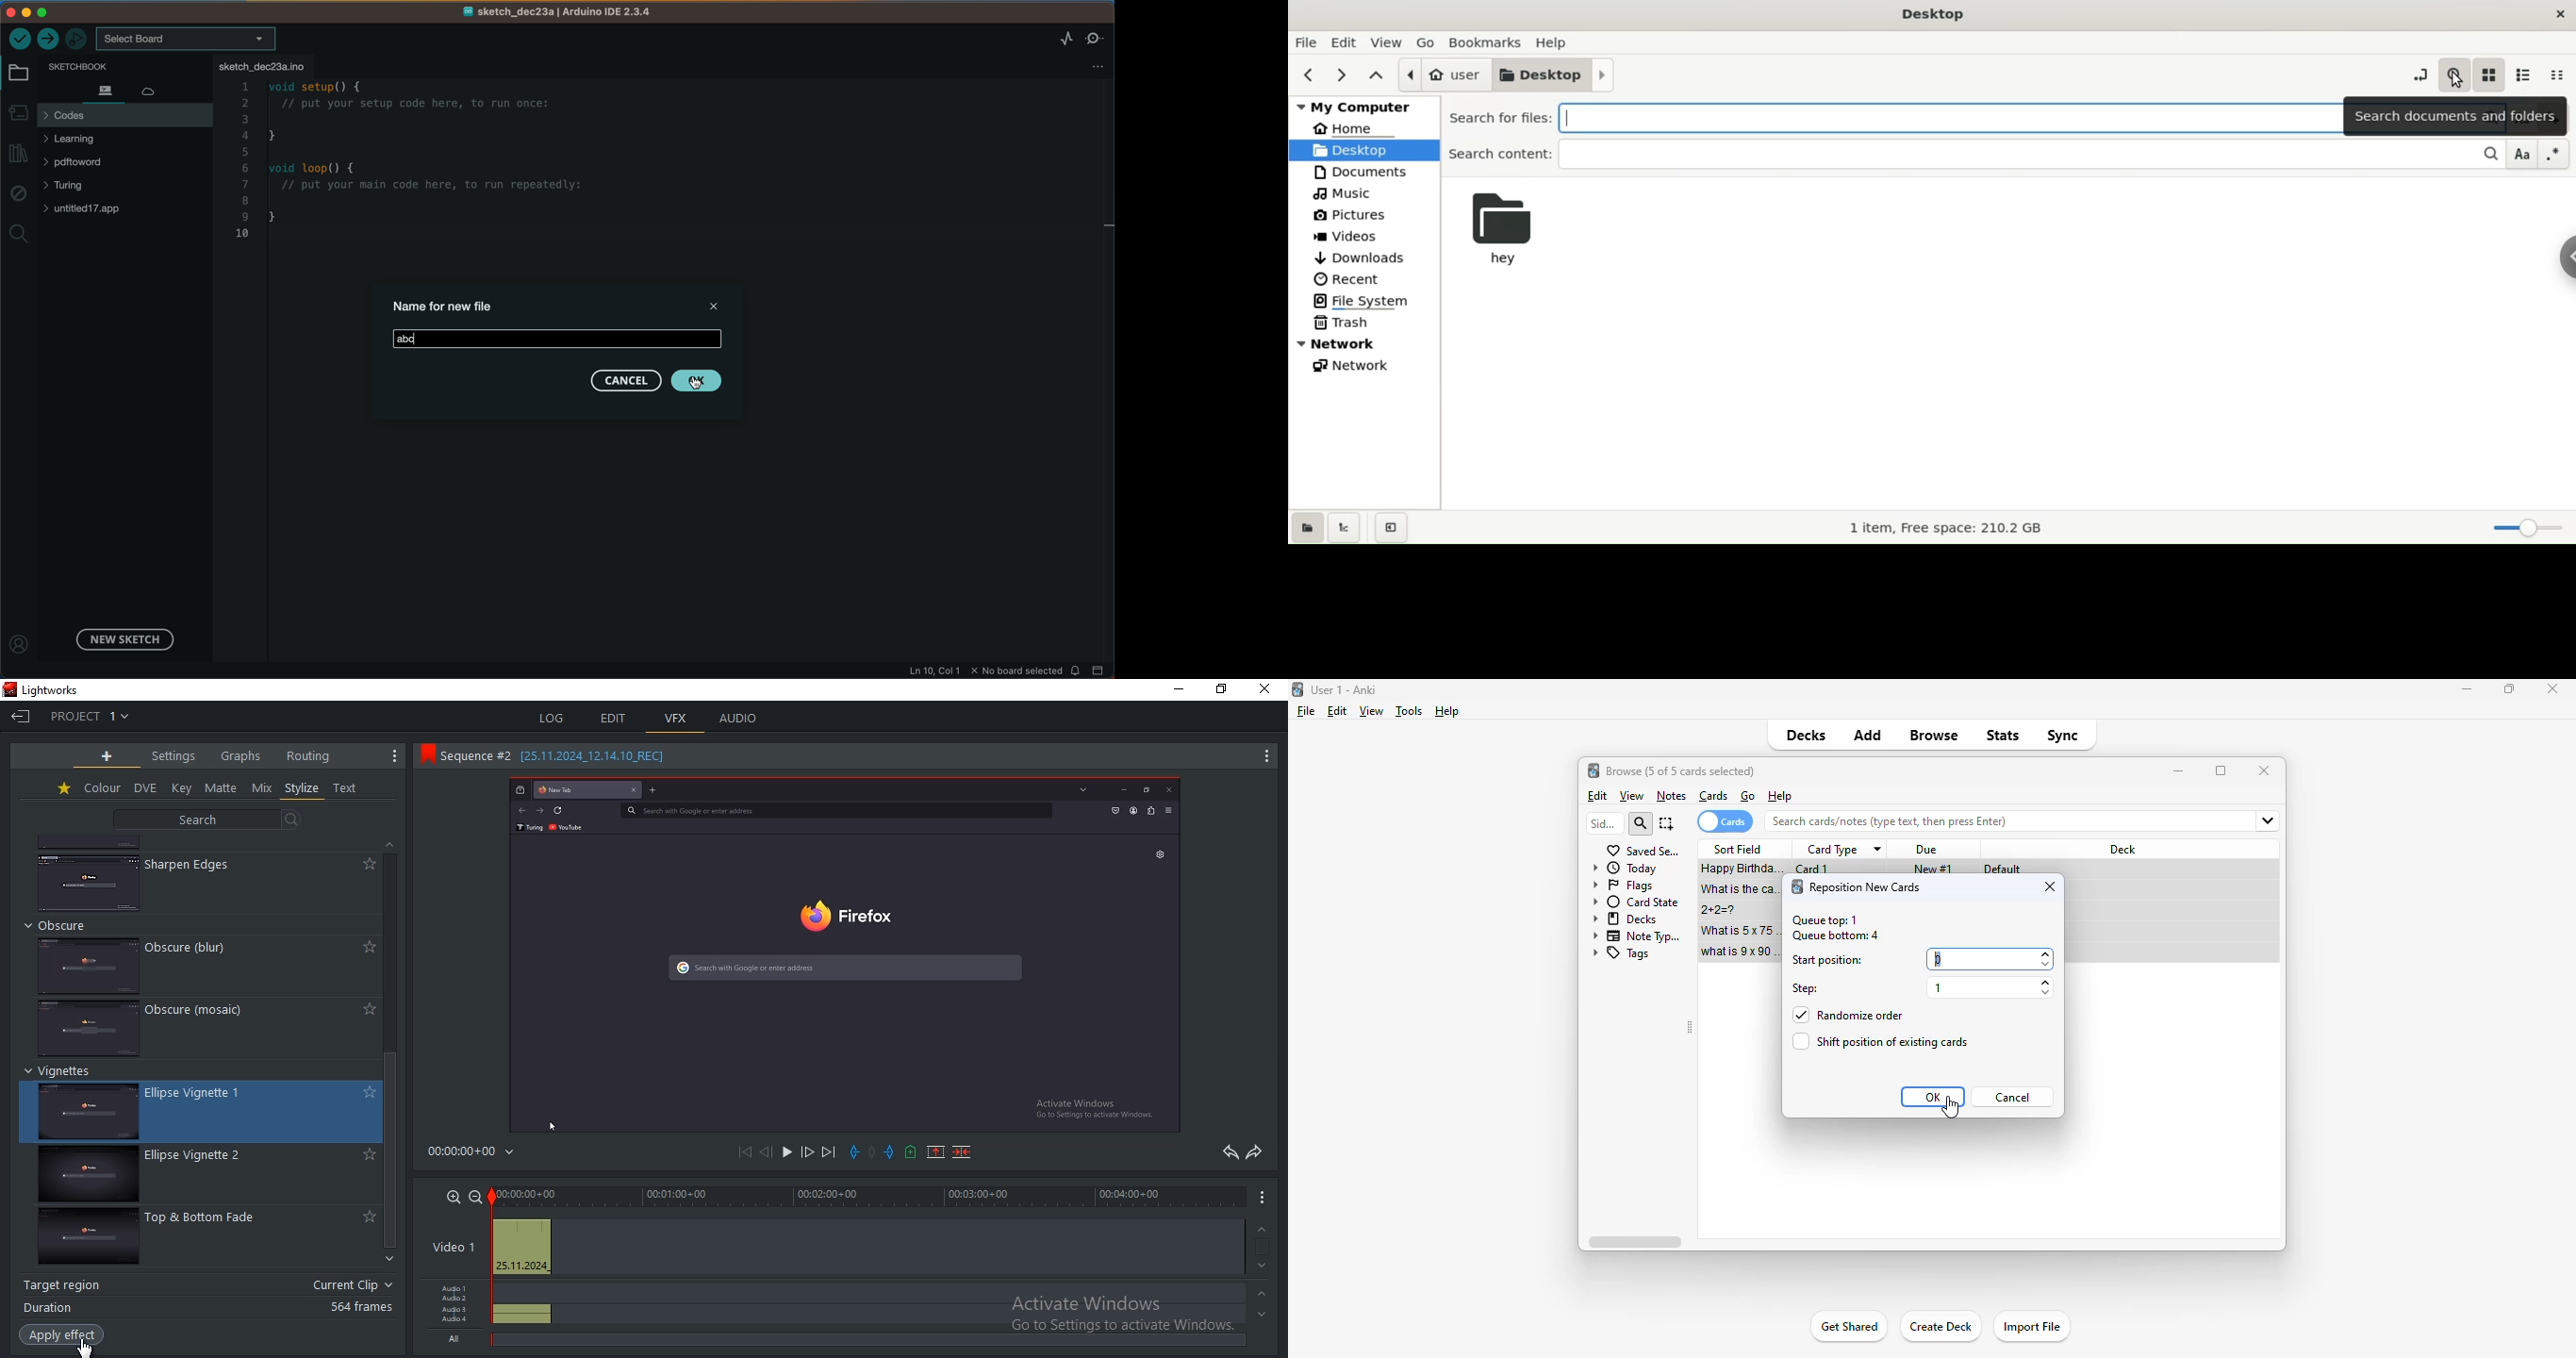 Image resolution: width=2576 pixels, height=1372 pixels. I want to click on OK, so click(1933, 1096).